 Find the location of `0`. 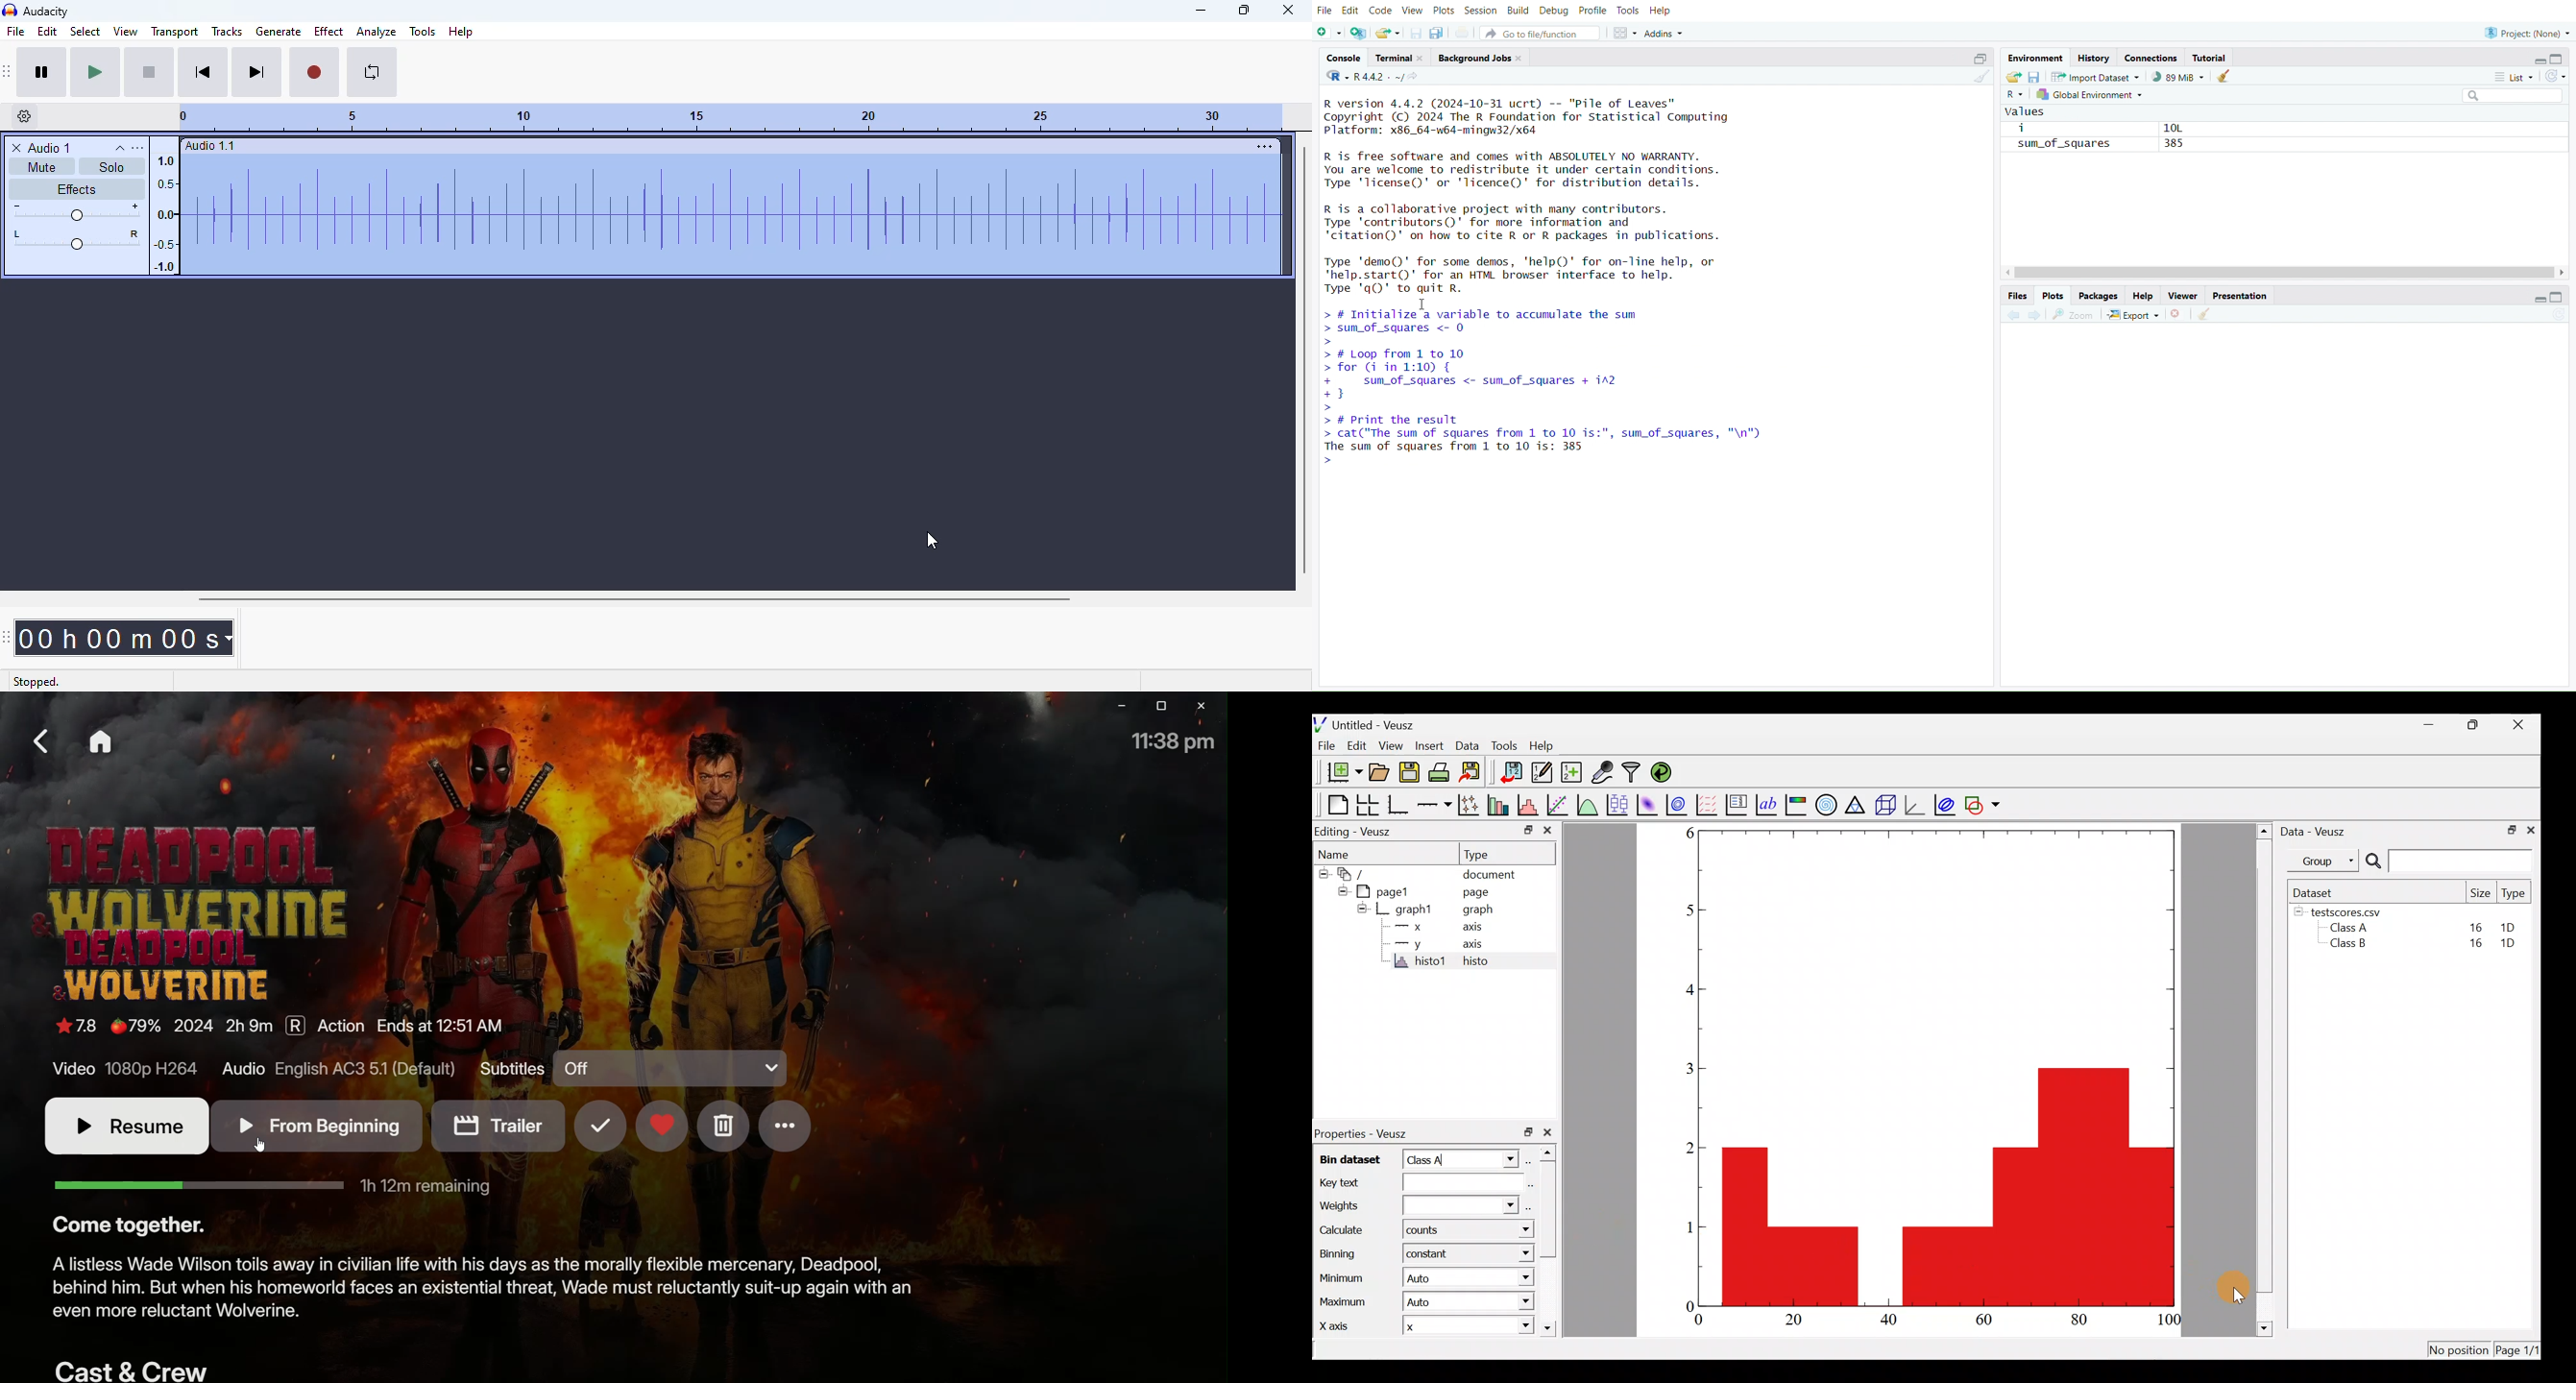

0 is located at coordinates (1700, 1320).